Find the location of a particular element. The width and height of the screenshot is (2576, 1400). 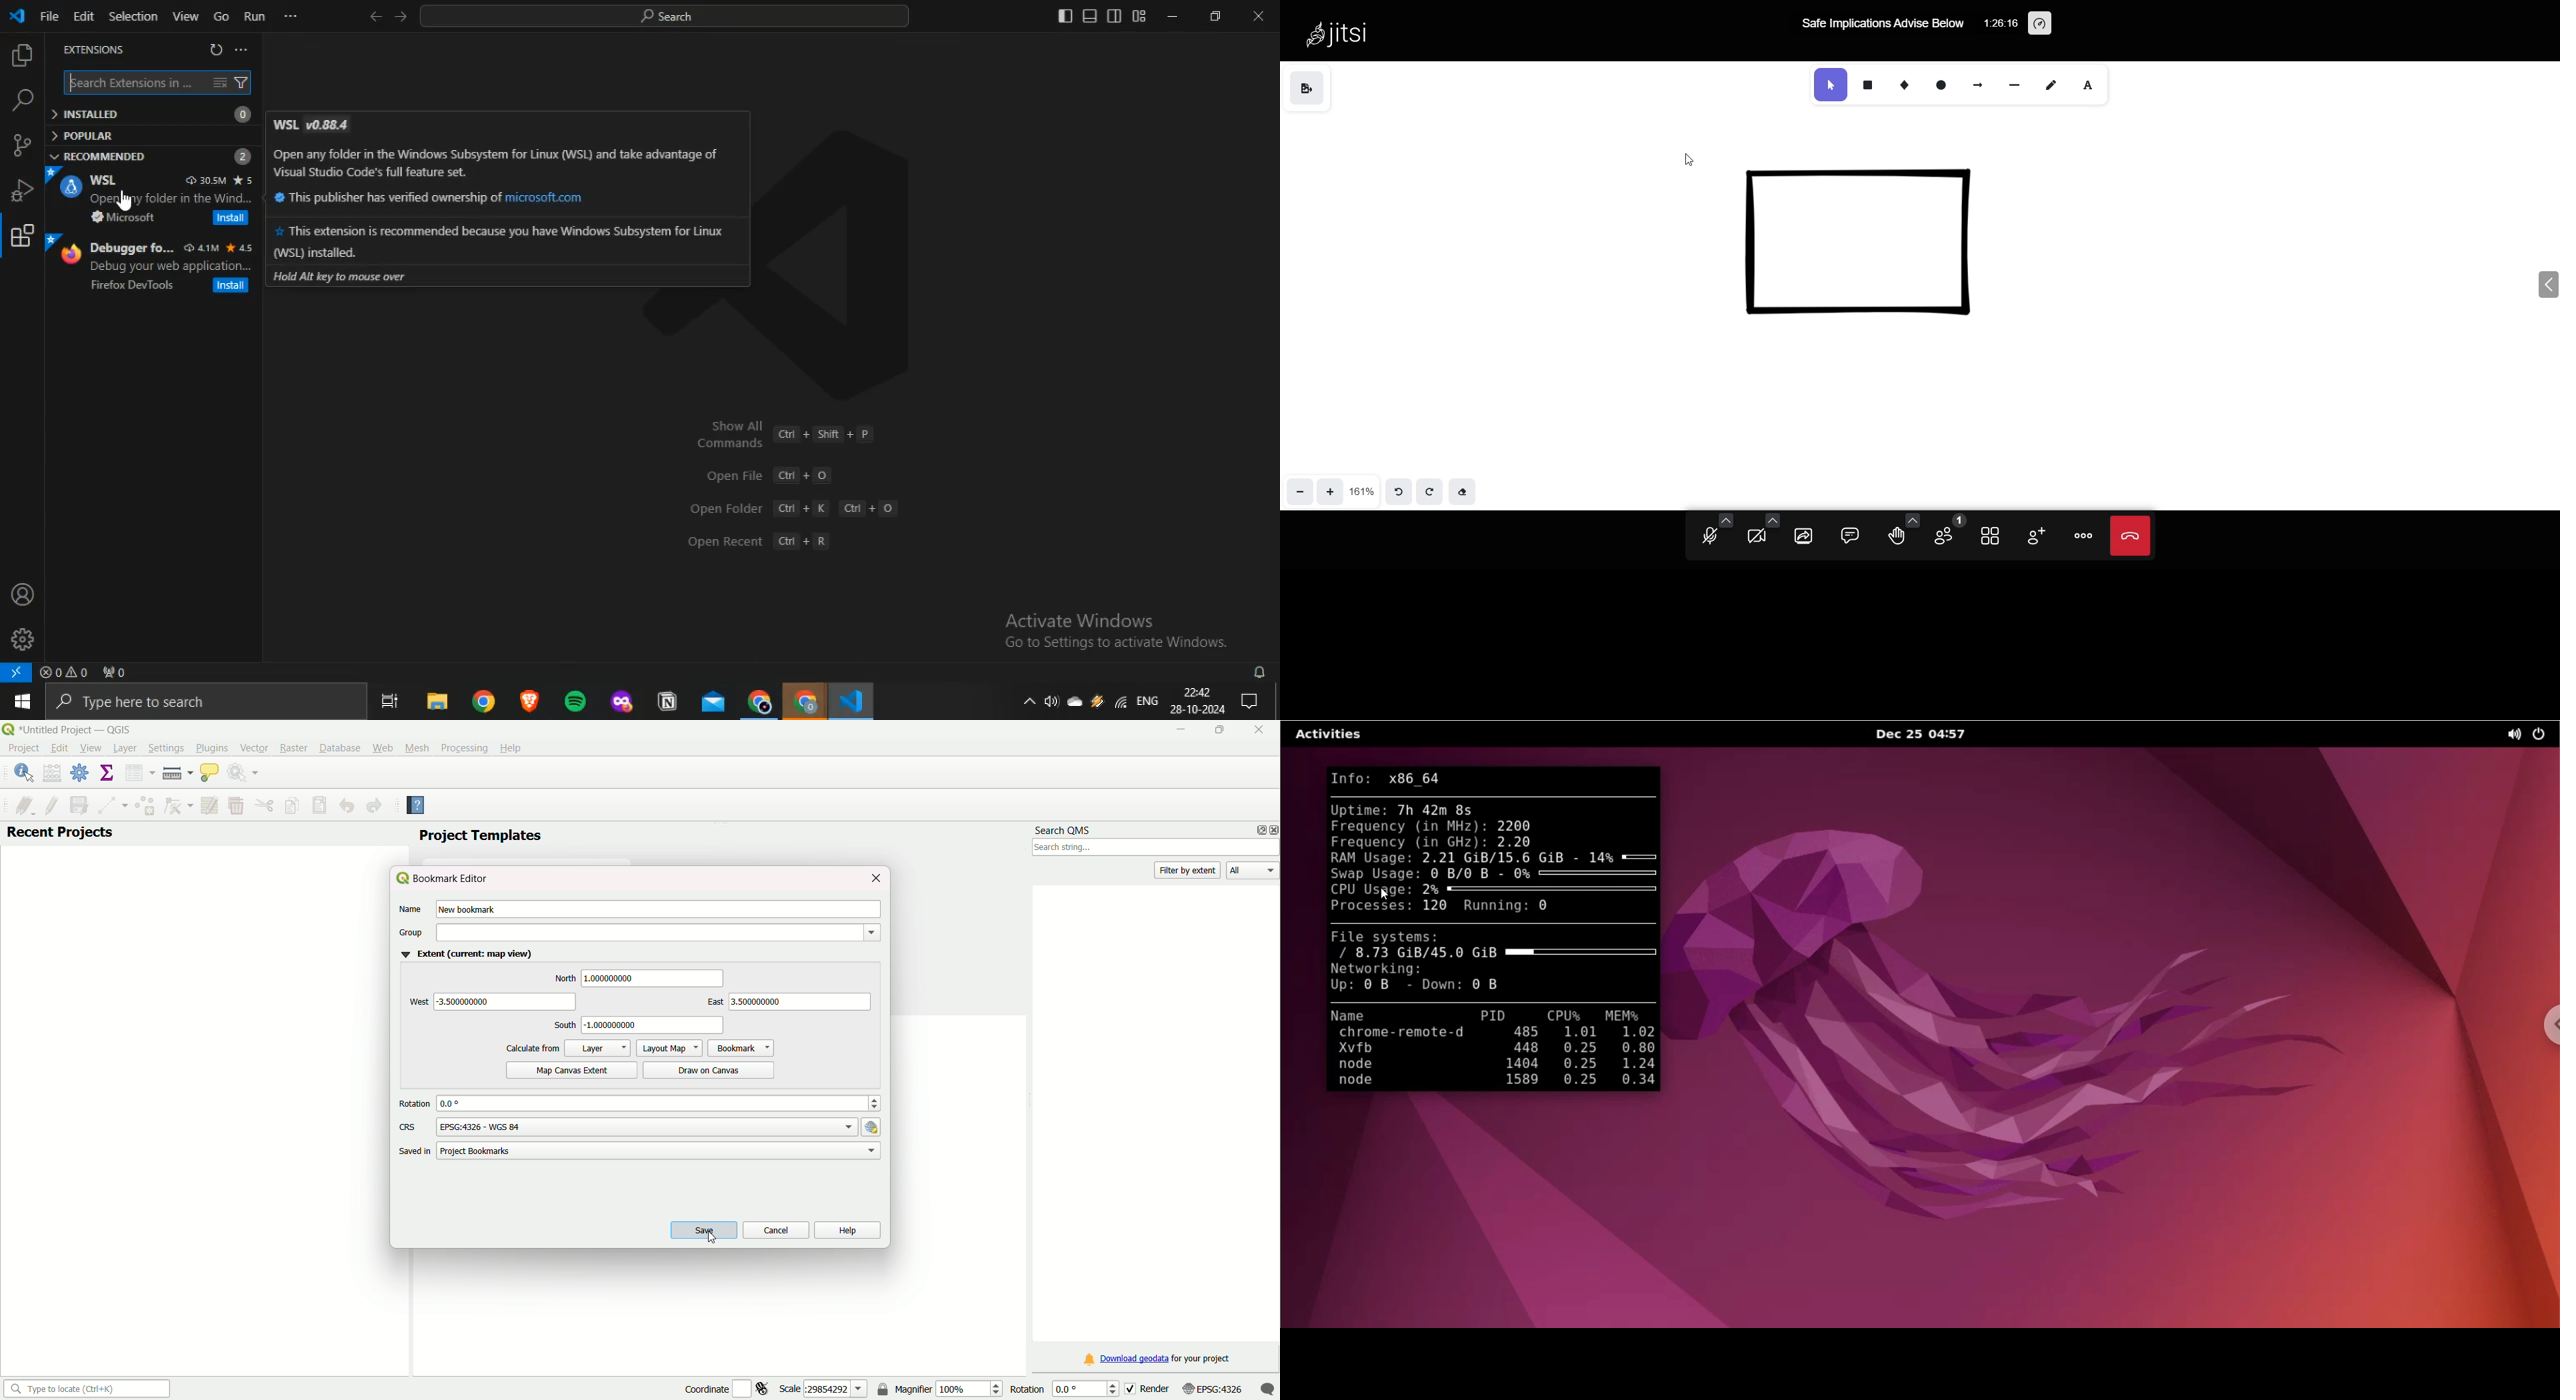

microsoft.com is located at coordinates (546, 197).